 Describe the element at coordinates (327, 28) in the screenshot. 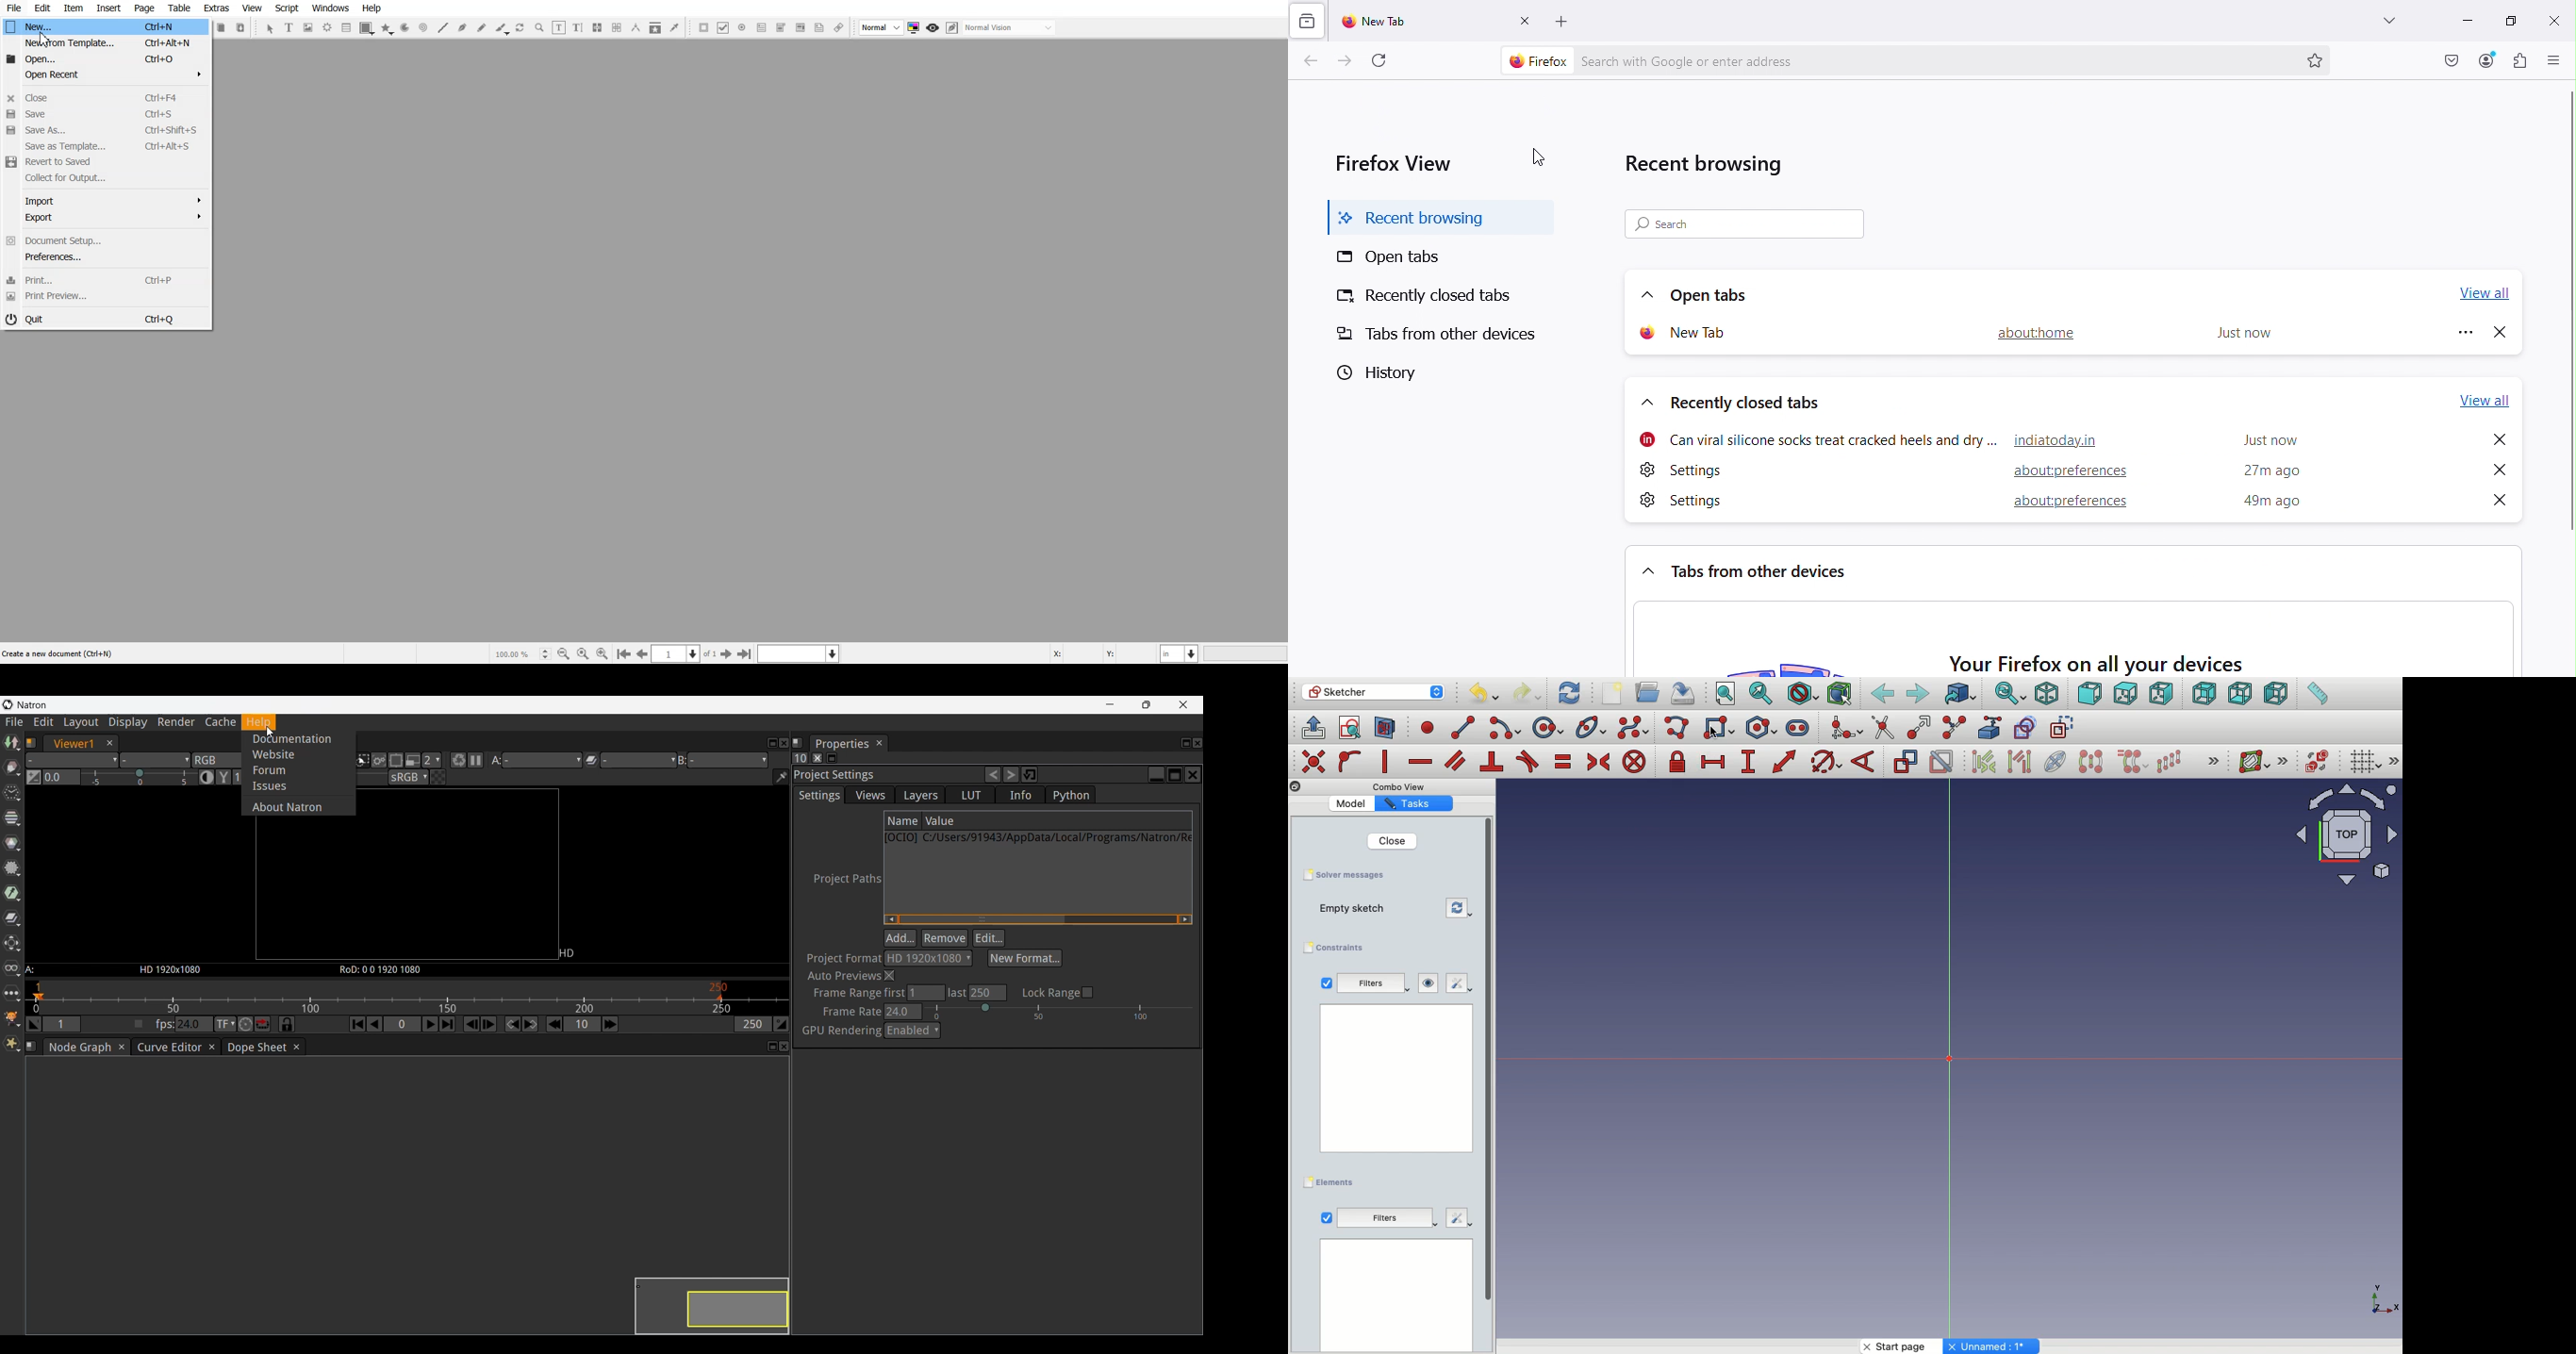

I see `Render Frame` at that location.